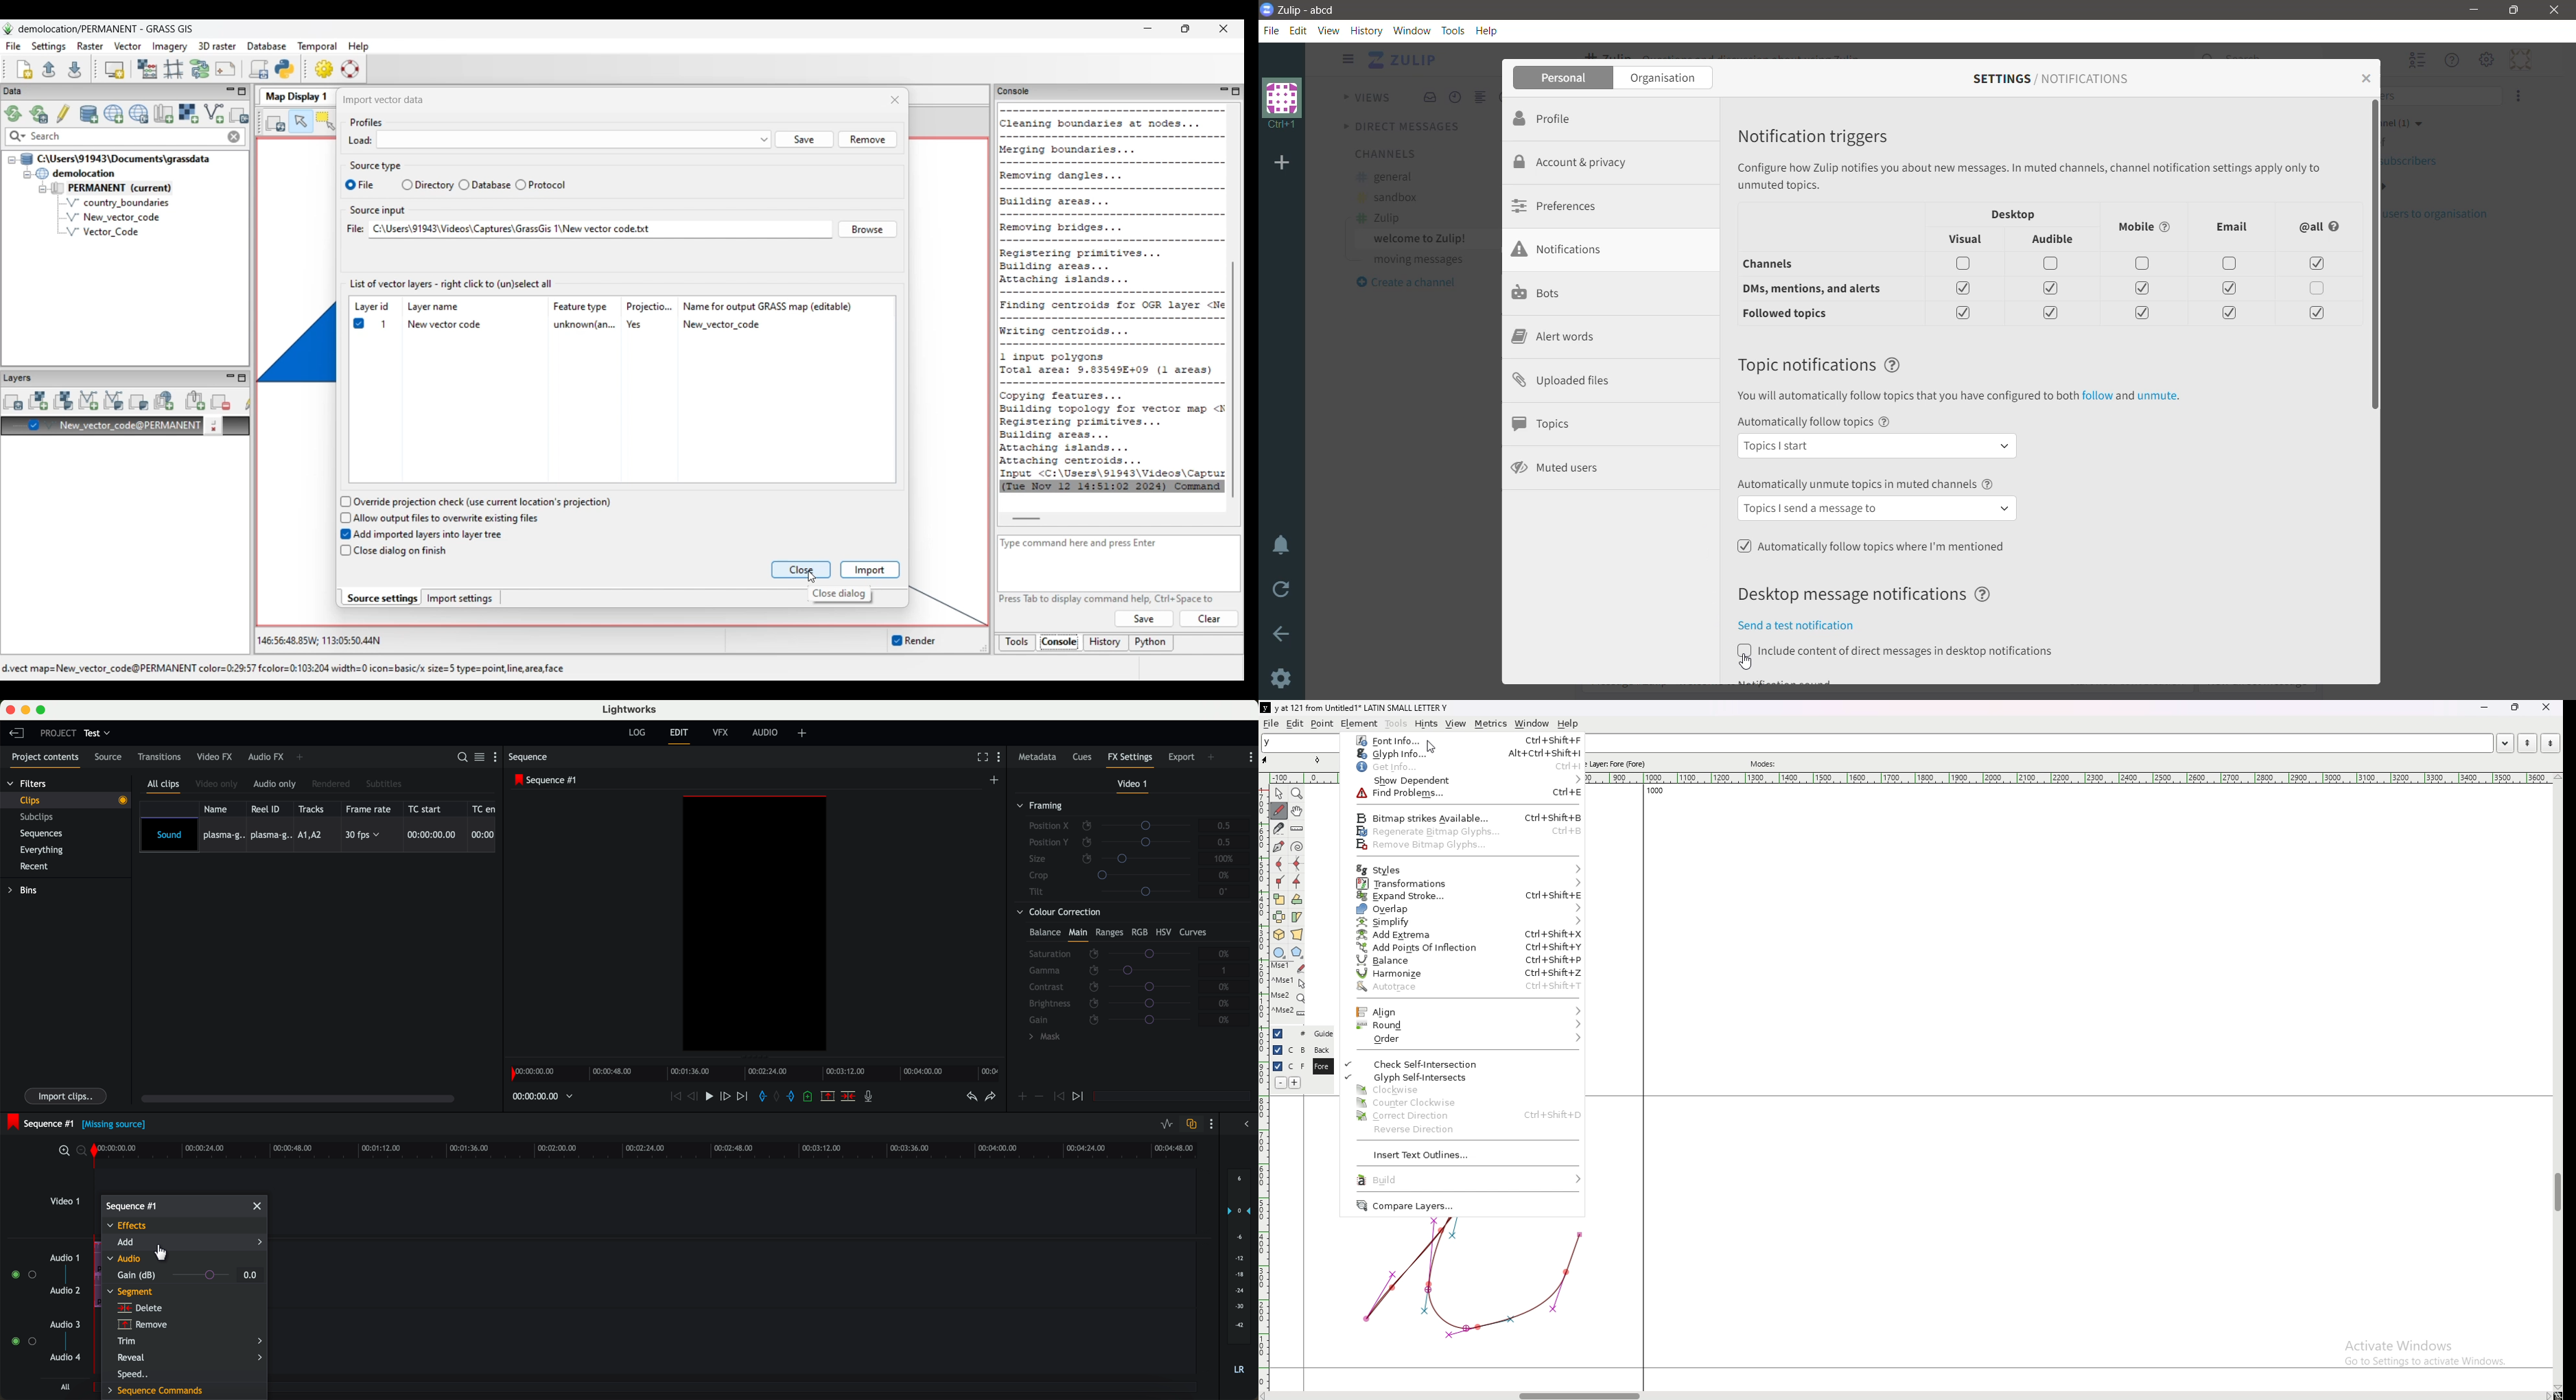 This screenshot has height=1400, width=2576. Describe the element at coordinates (1822, 134) in the screenshot. I see `Notification triggers` at that location.